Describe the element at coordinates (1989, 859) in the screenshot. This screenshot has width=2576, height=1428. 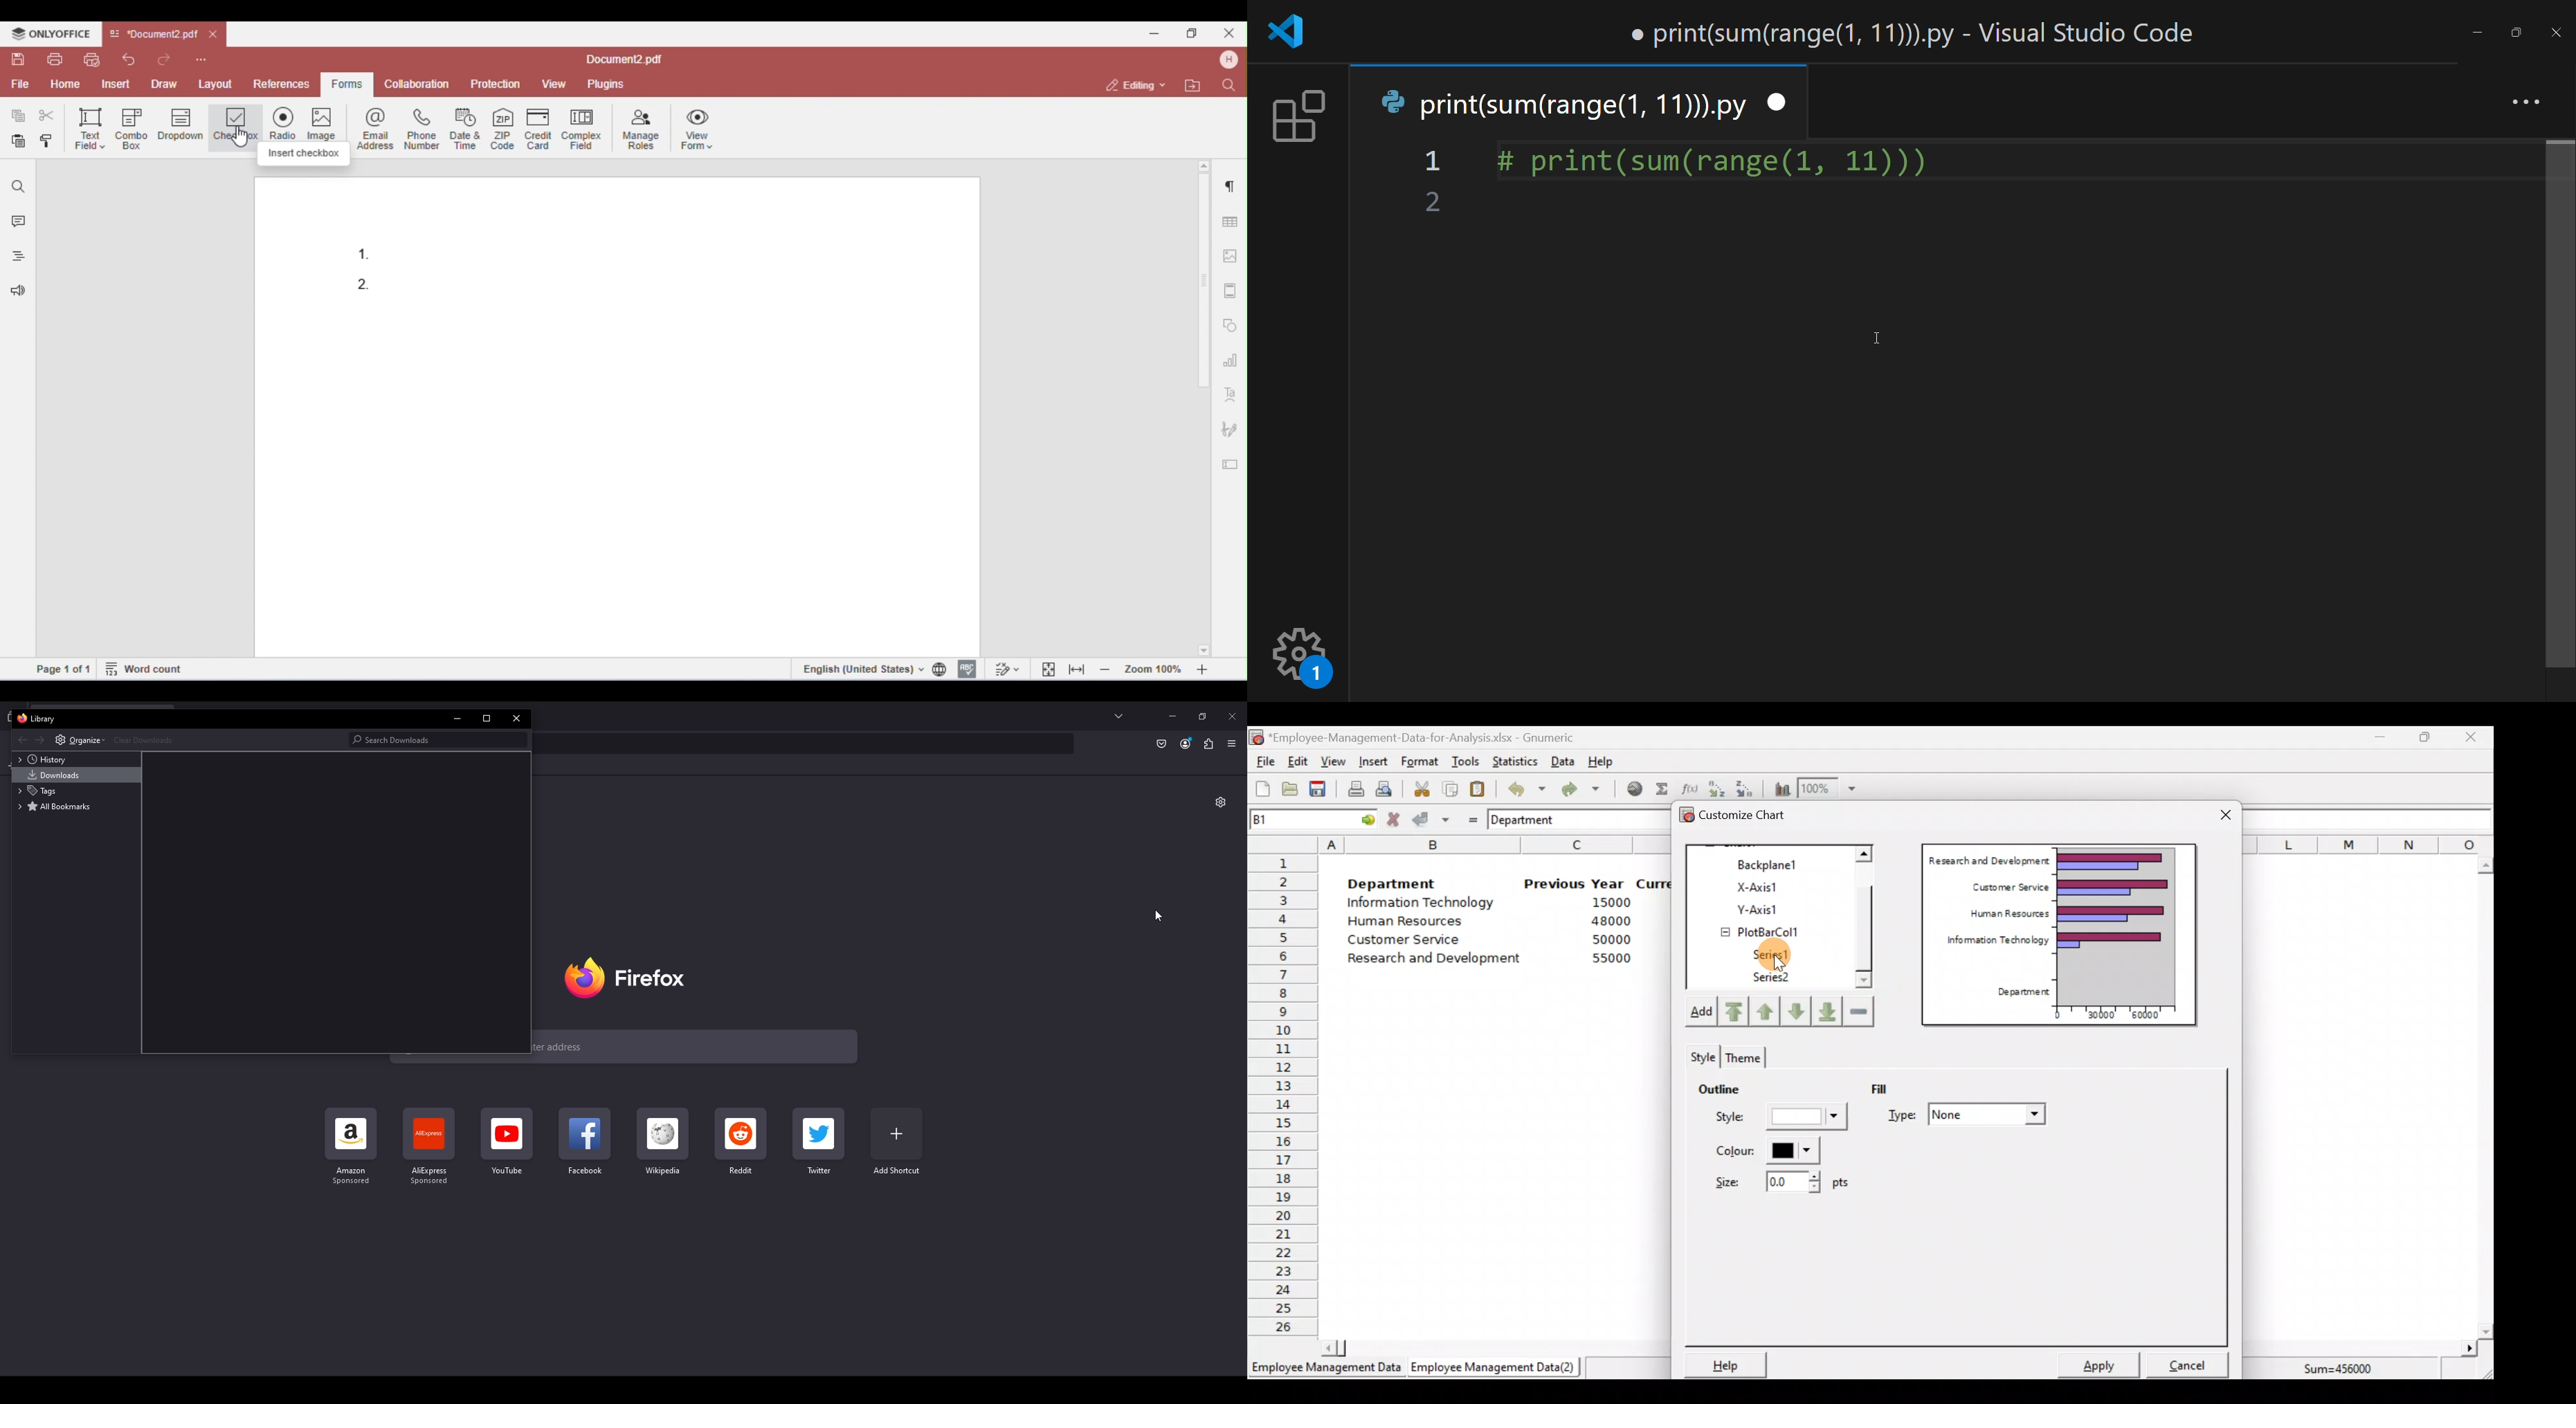
I see `Research and Development` at that location.